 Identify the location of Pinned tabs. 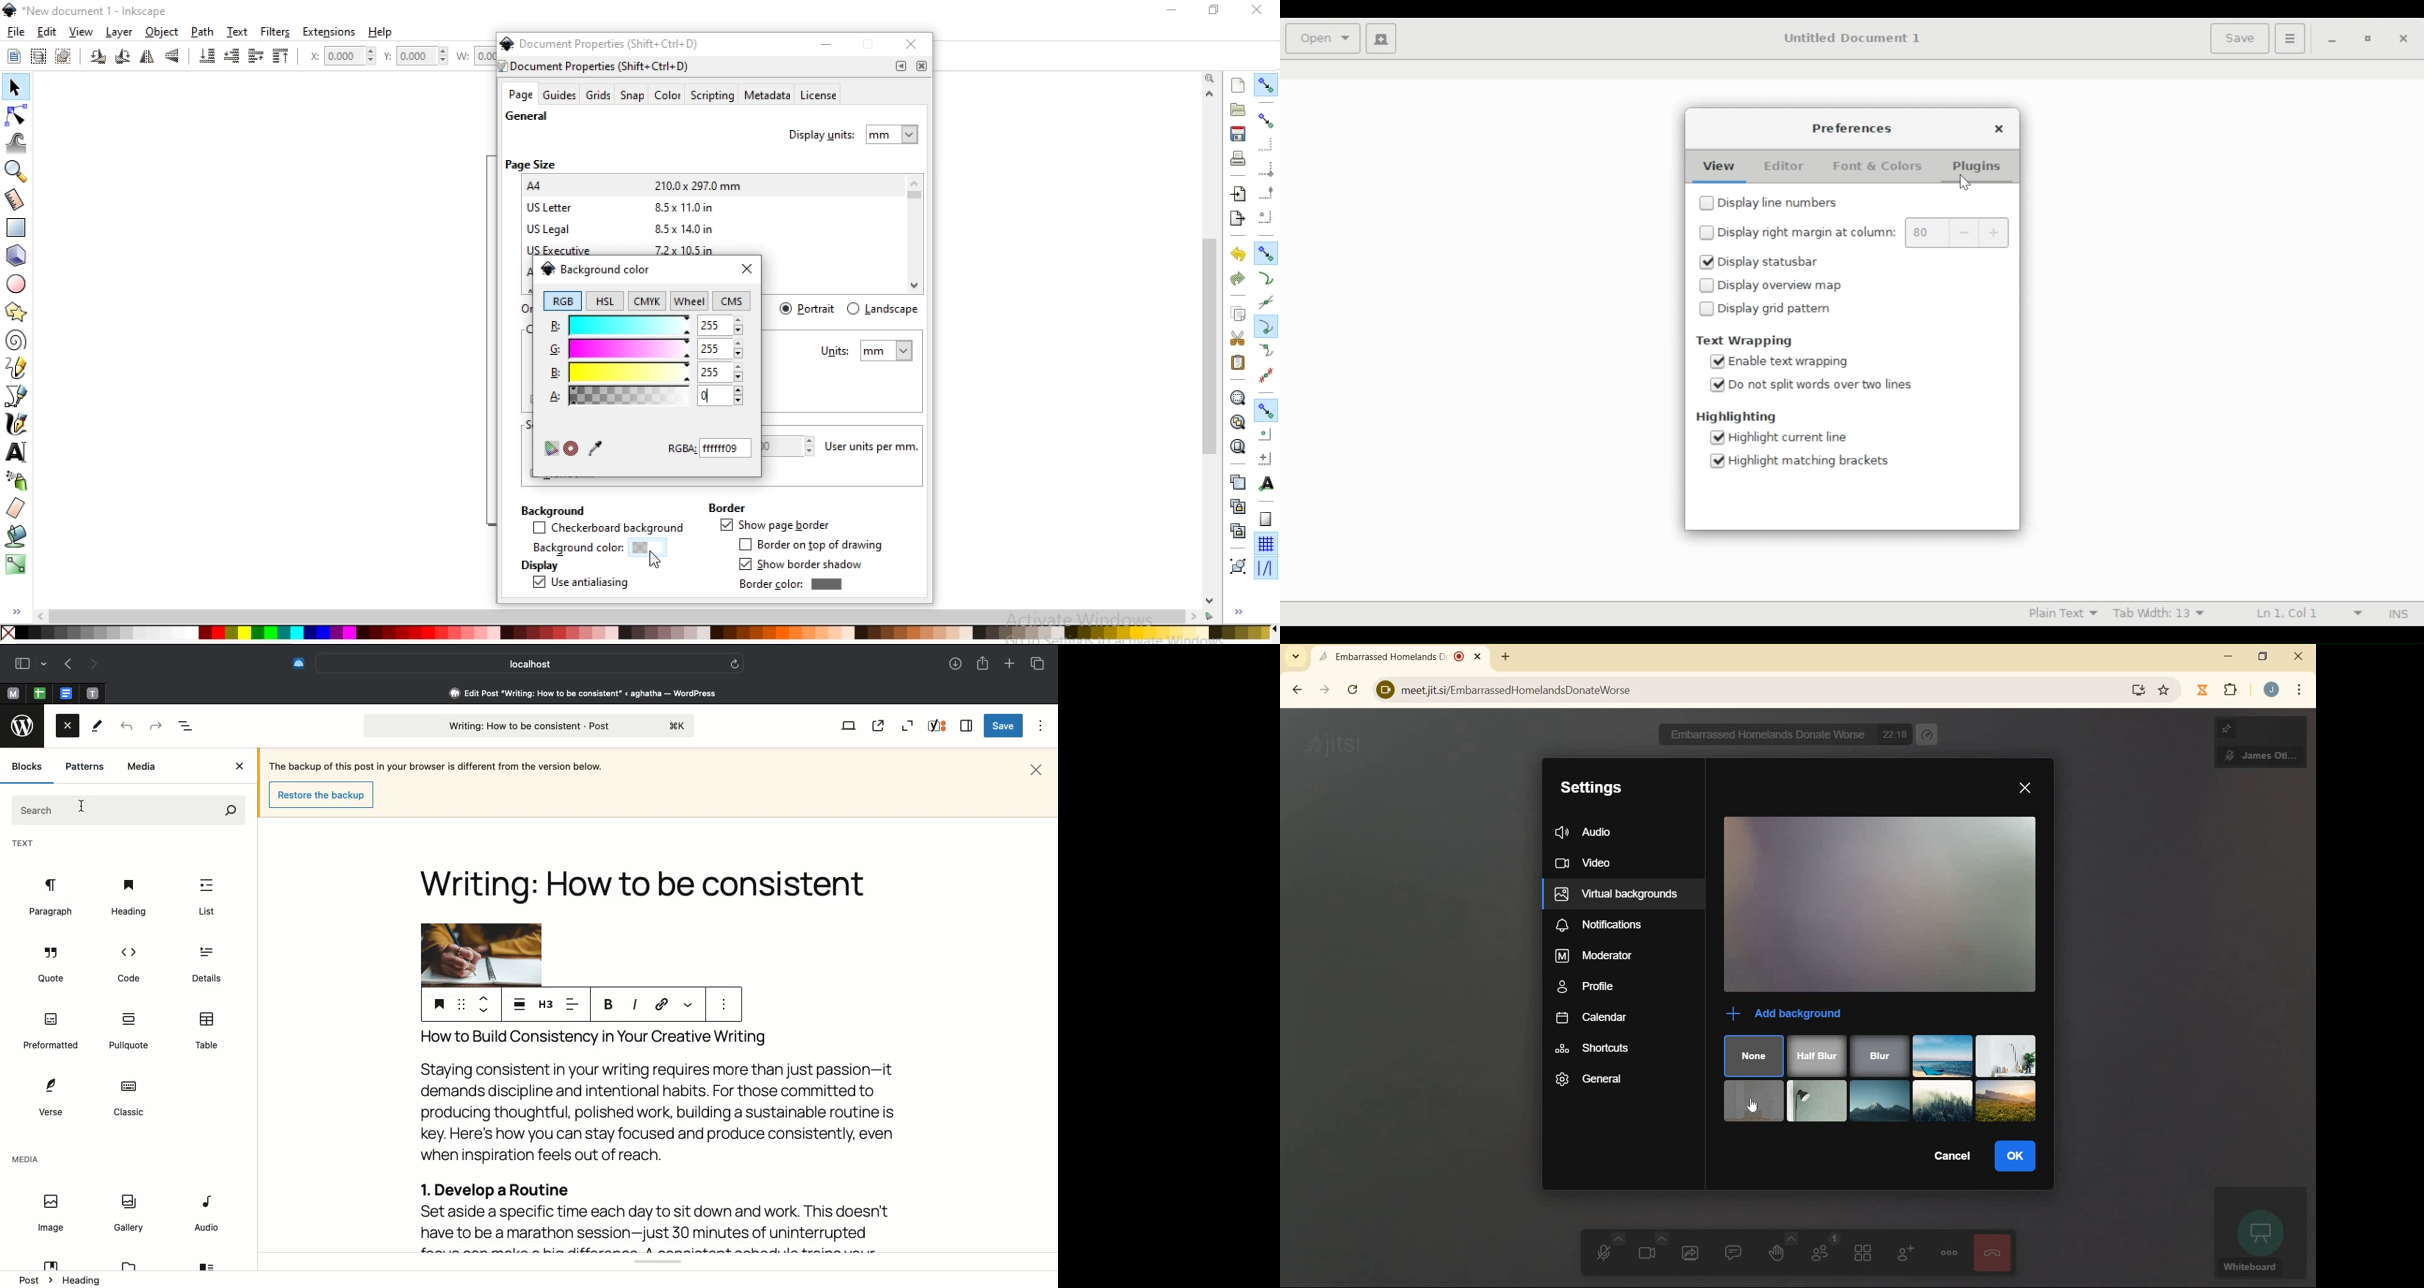
(39, 693).